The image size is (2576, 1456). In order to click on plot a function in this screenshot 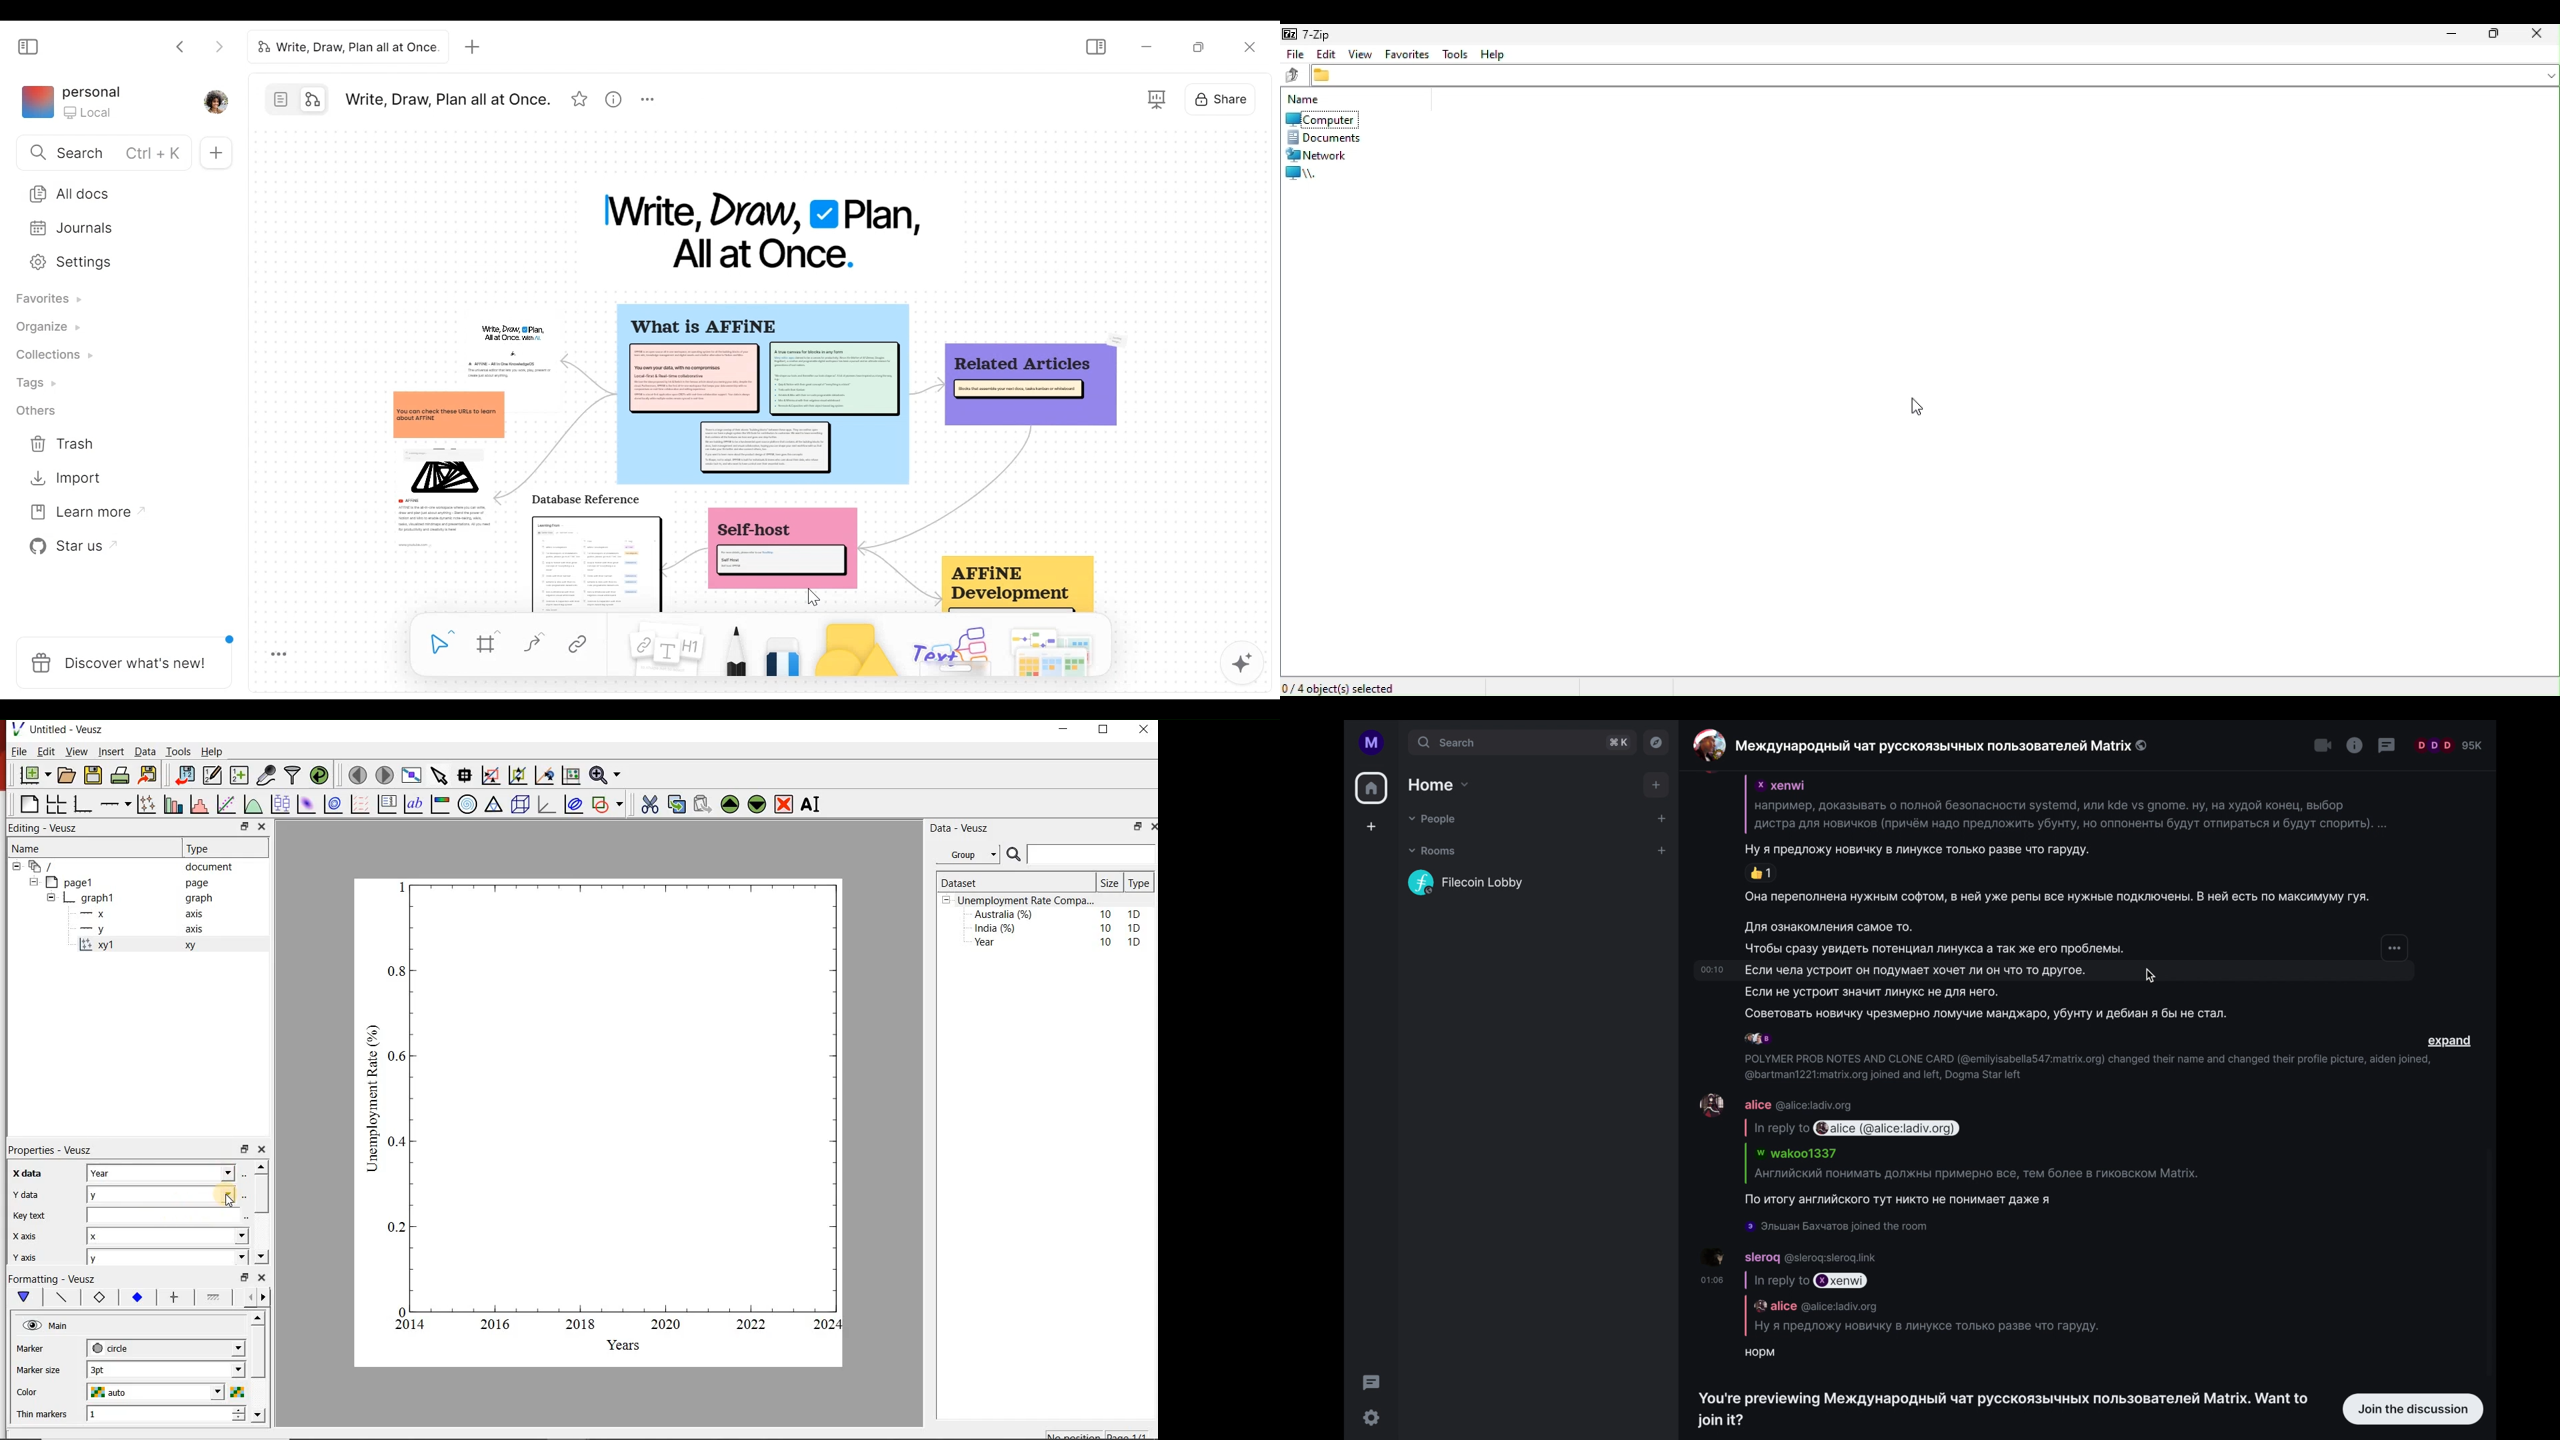, I will do `click(253, 804)`.